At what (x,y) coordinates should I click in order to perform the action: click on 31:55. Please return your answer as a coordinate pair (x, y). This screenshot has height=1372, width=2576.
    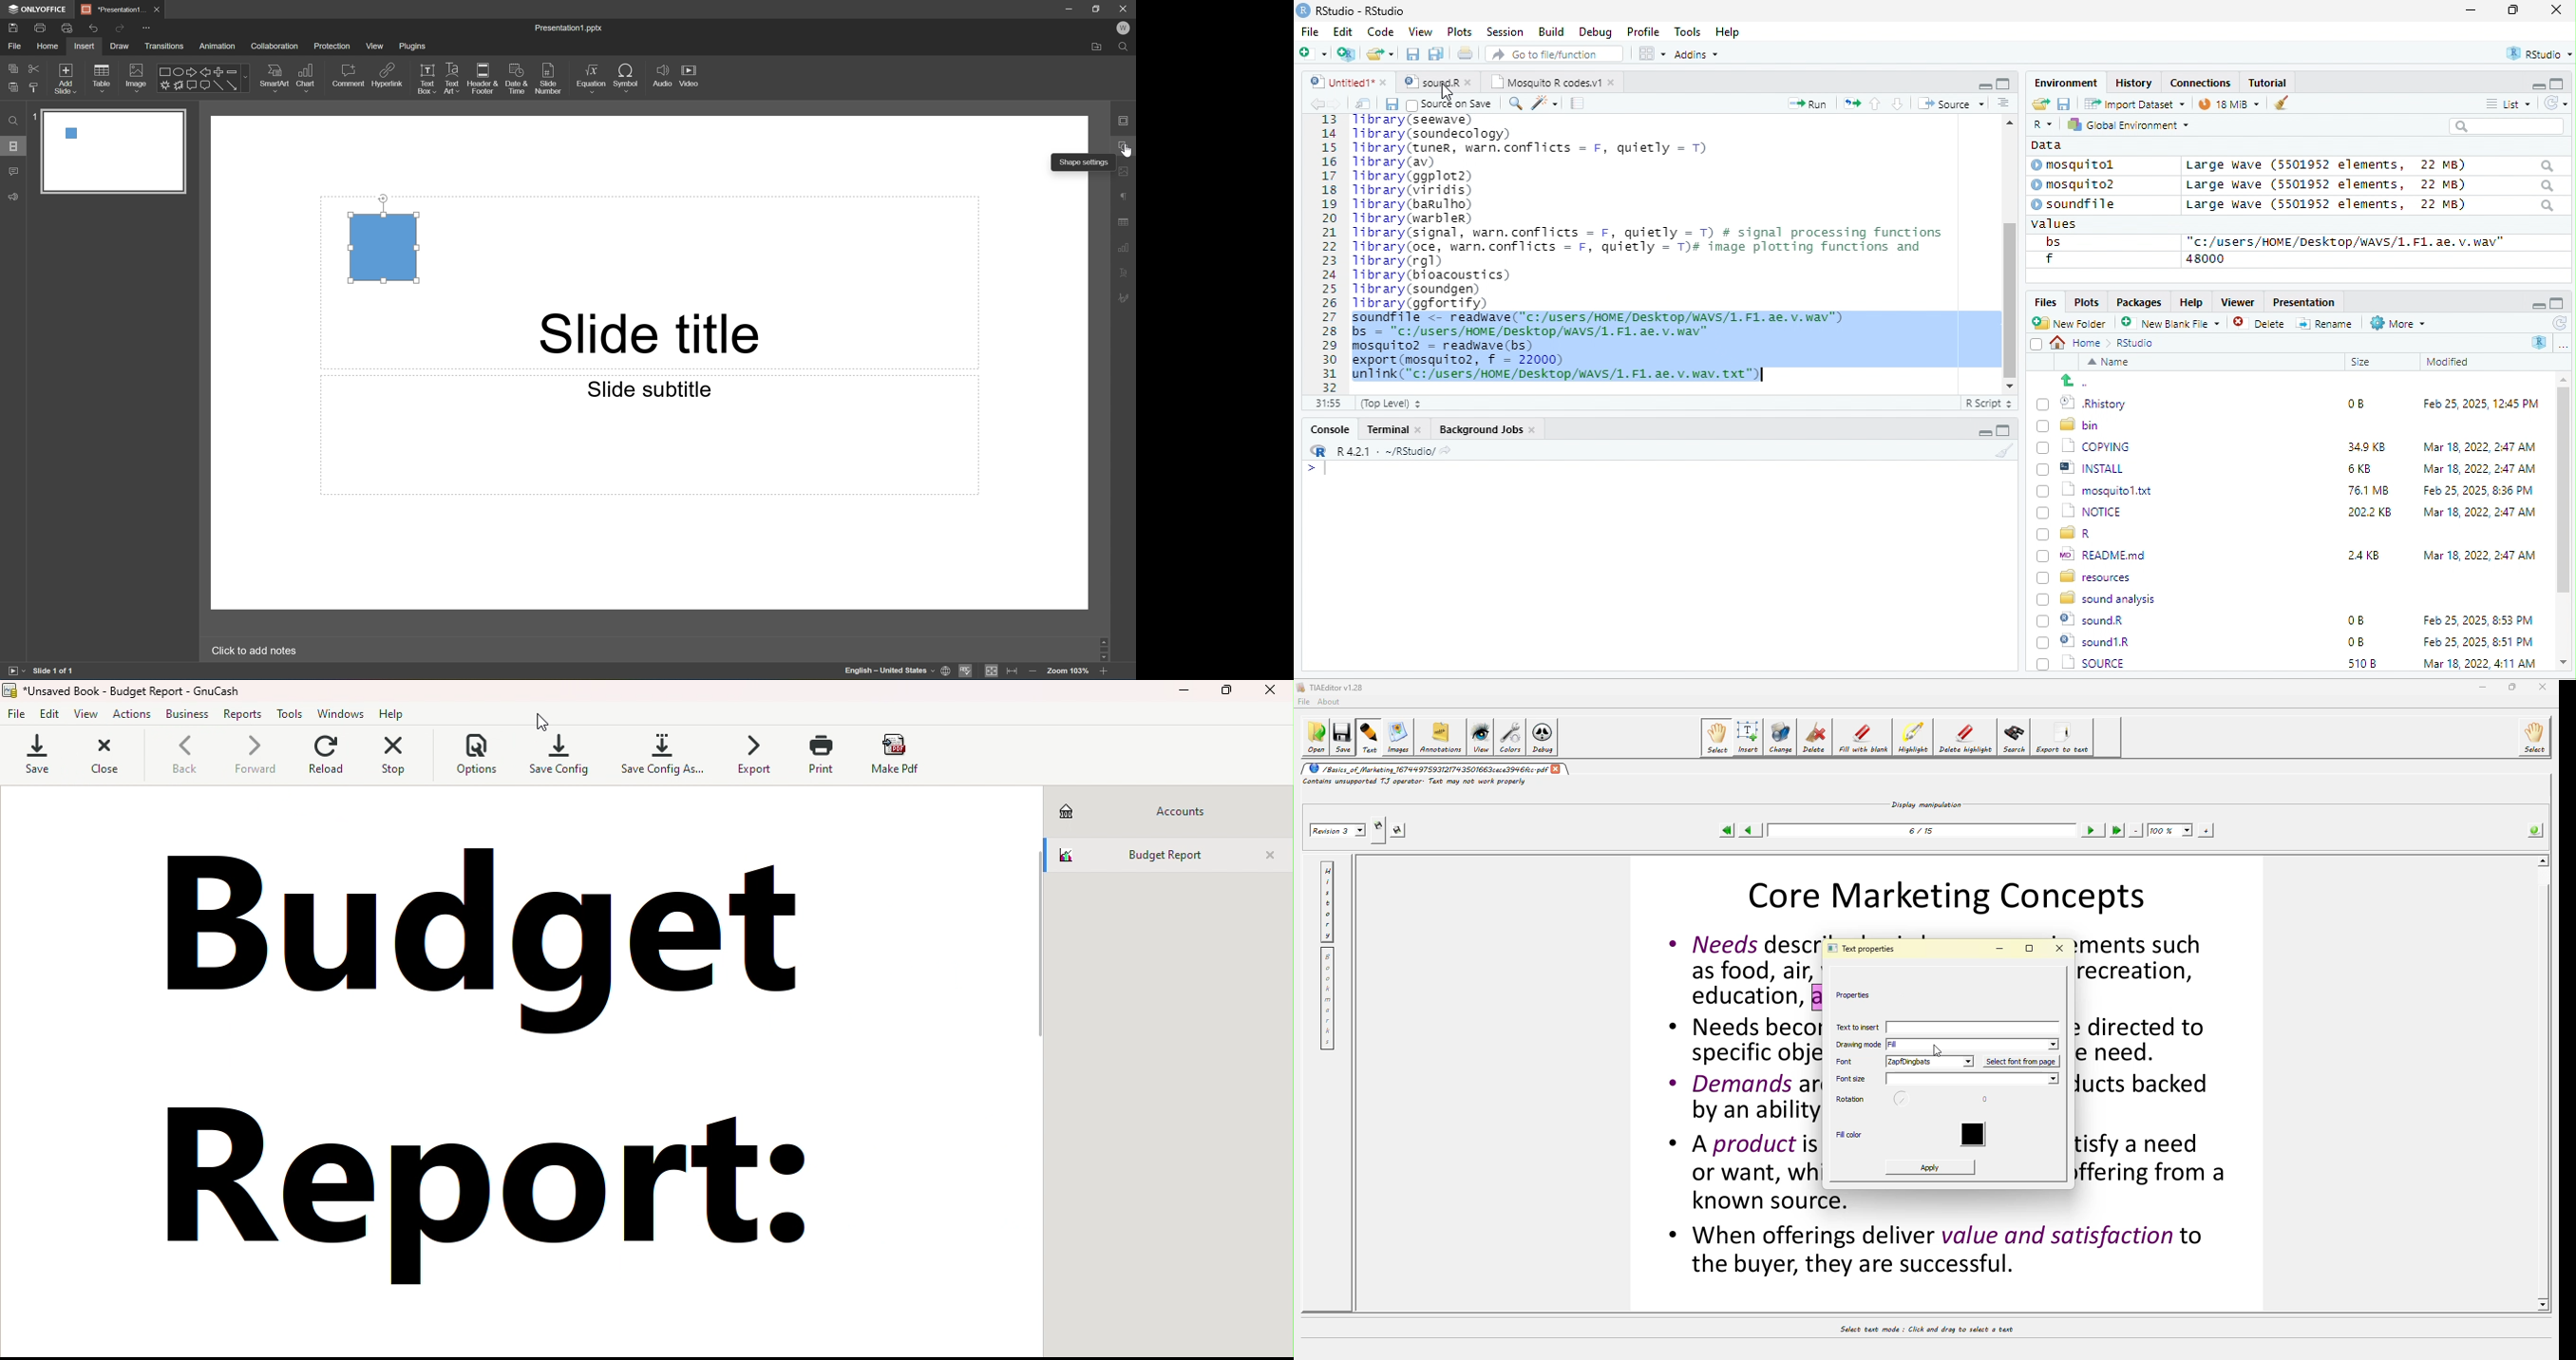
    Looking at the image, I should click on (1326, 403).